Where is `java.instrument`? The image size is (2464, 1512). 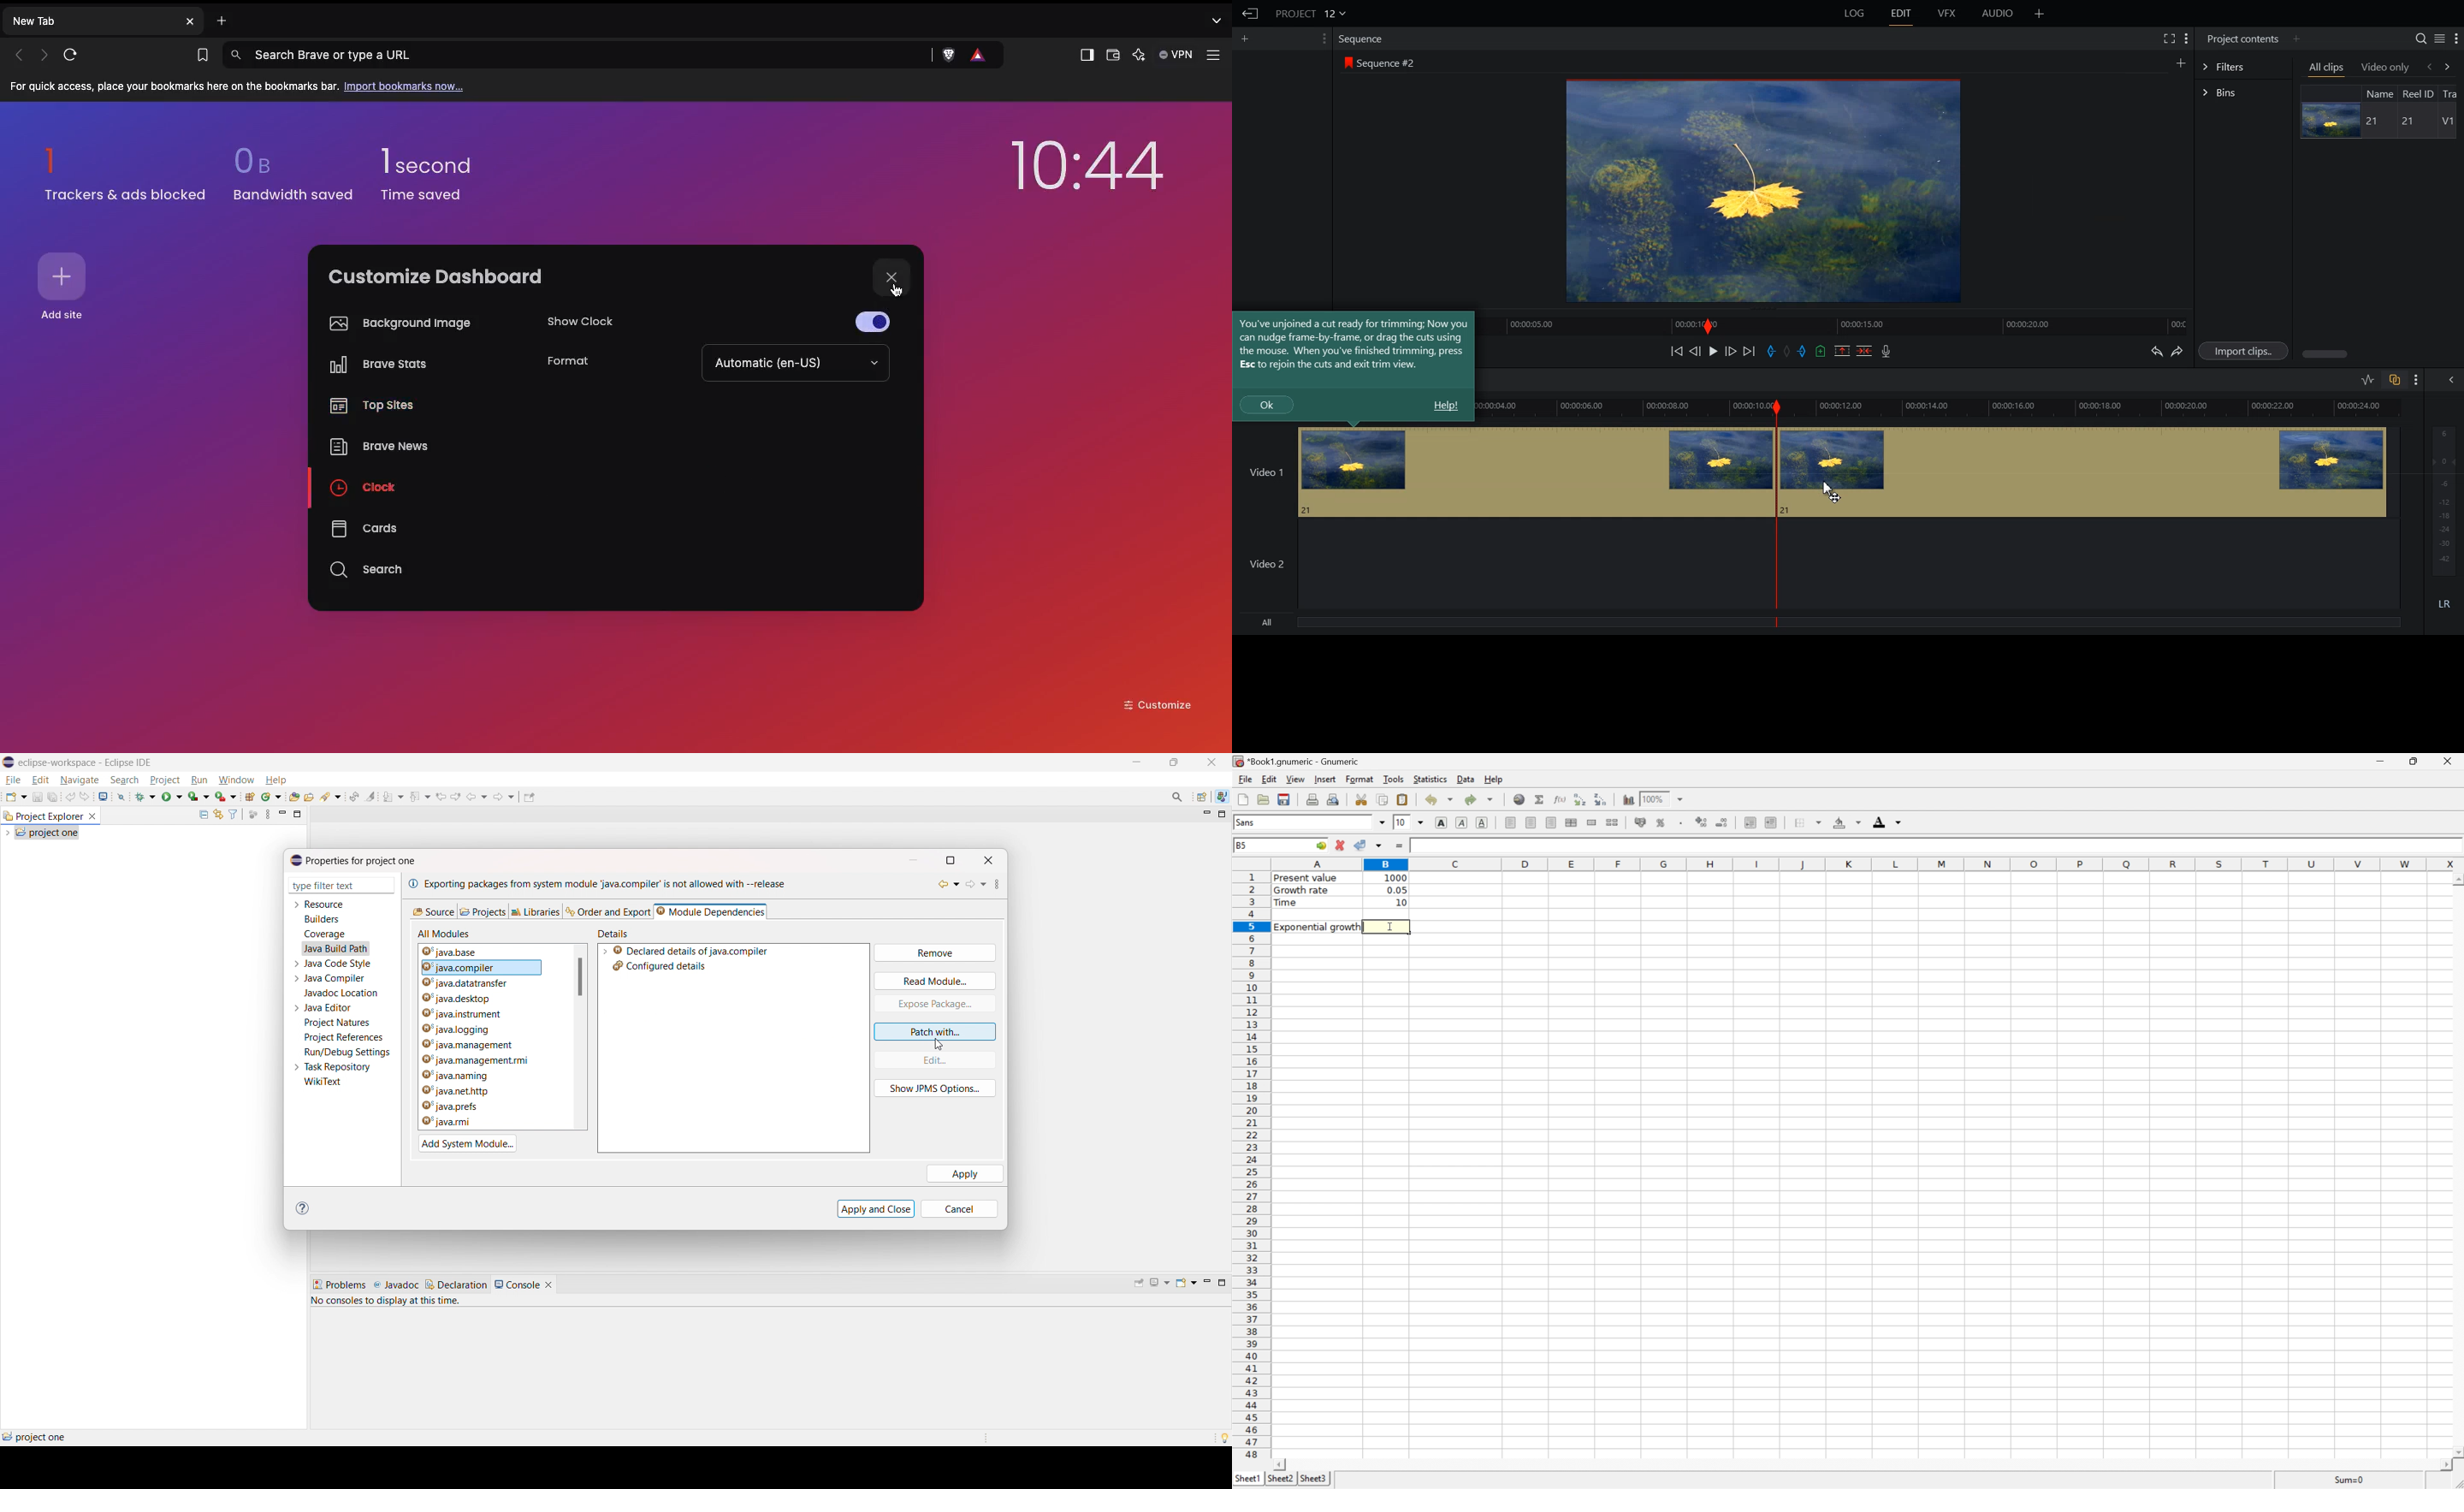
java.instrument is located at coordinates (486, 1013).